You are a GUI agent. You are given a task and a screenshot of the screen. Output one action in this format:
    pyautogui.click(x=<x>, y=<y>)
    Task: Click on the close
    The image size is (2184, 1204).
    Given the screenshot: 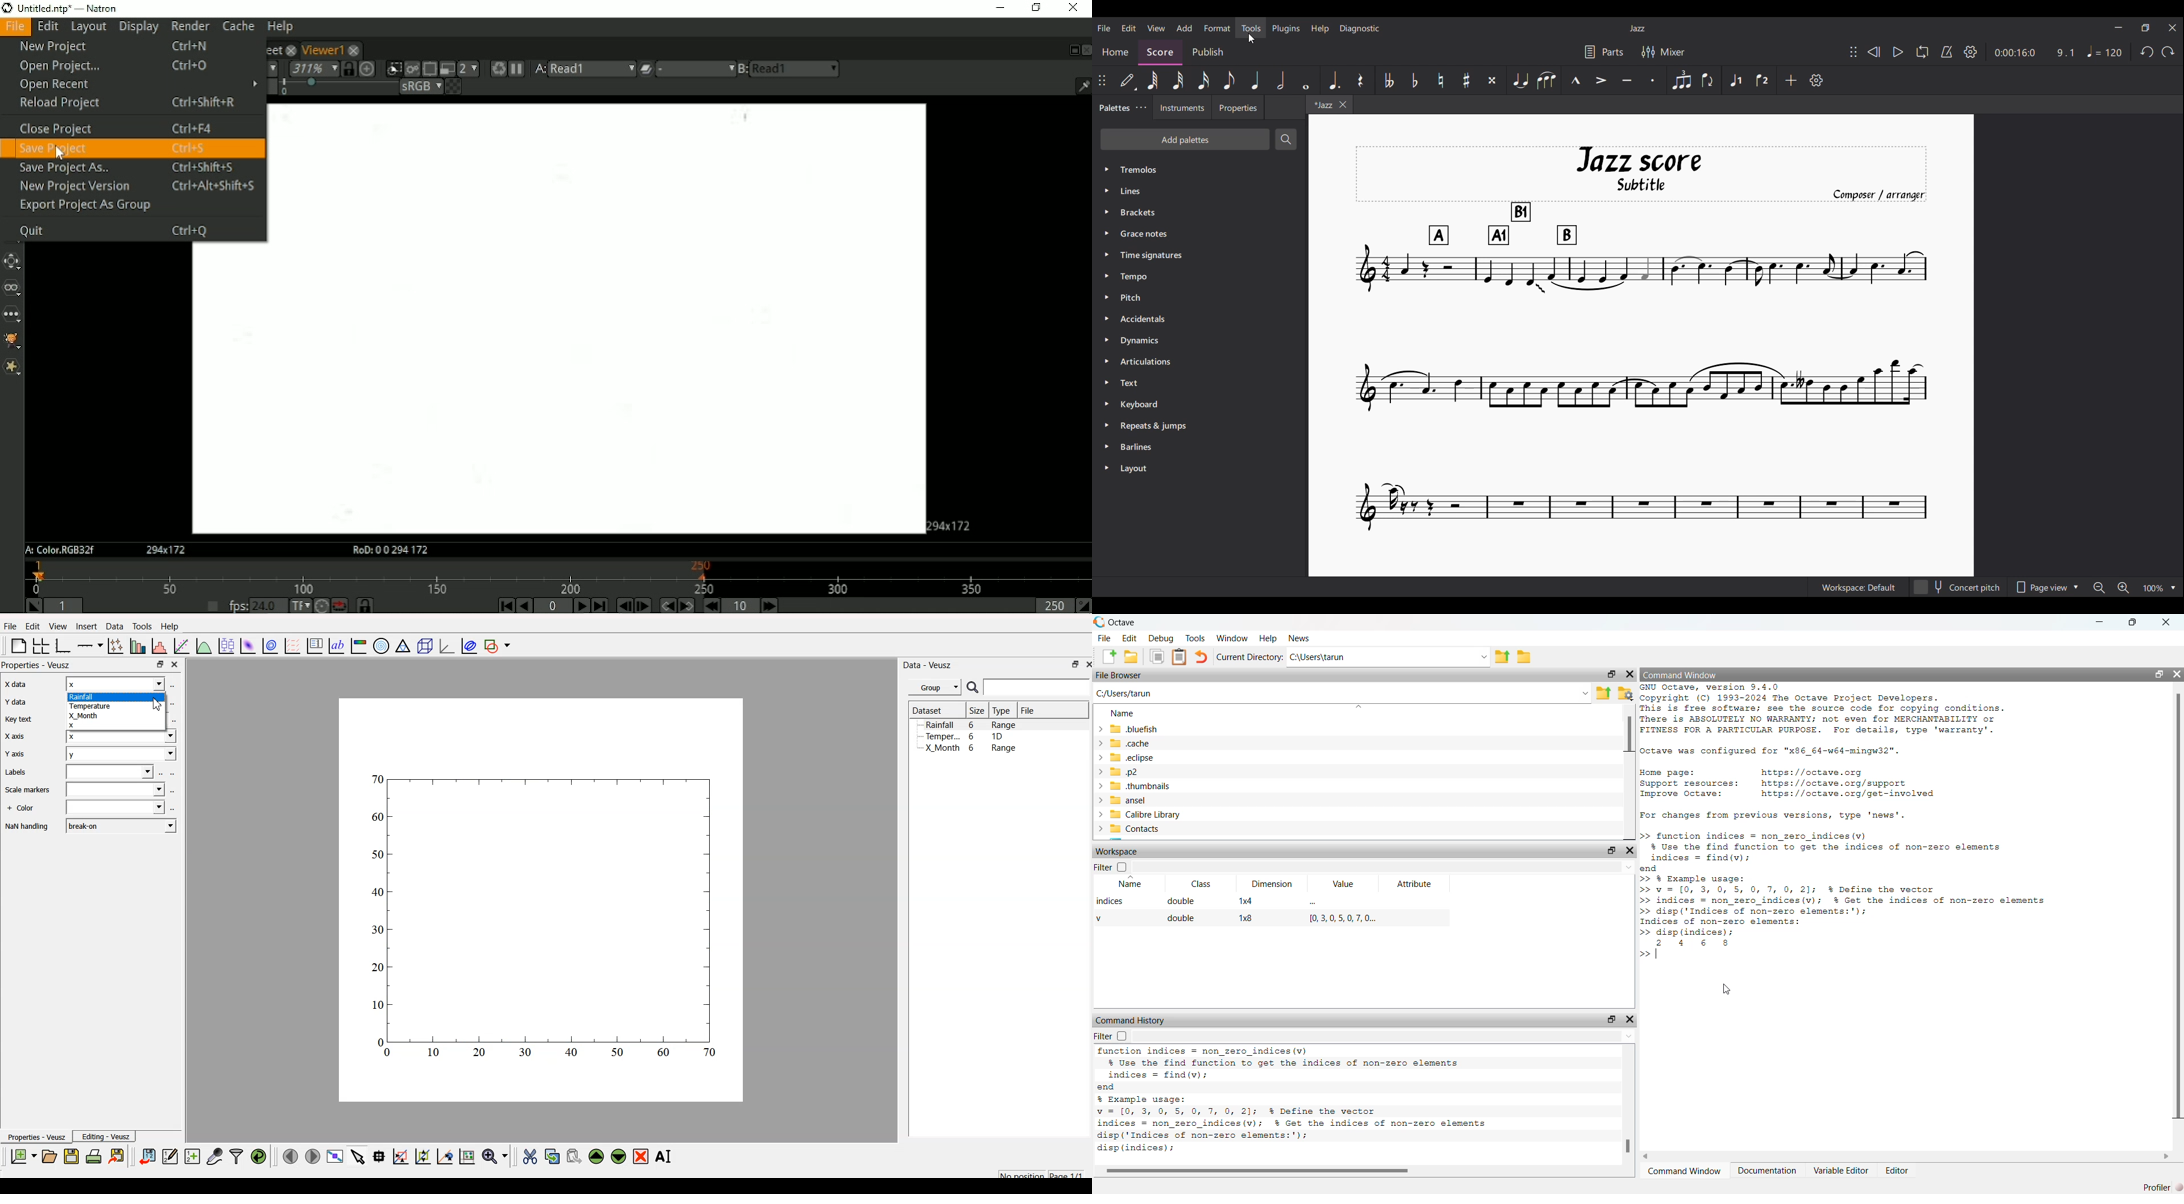 What is the action you would take?
    pyautogui.click(x=176, y=665)
    